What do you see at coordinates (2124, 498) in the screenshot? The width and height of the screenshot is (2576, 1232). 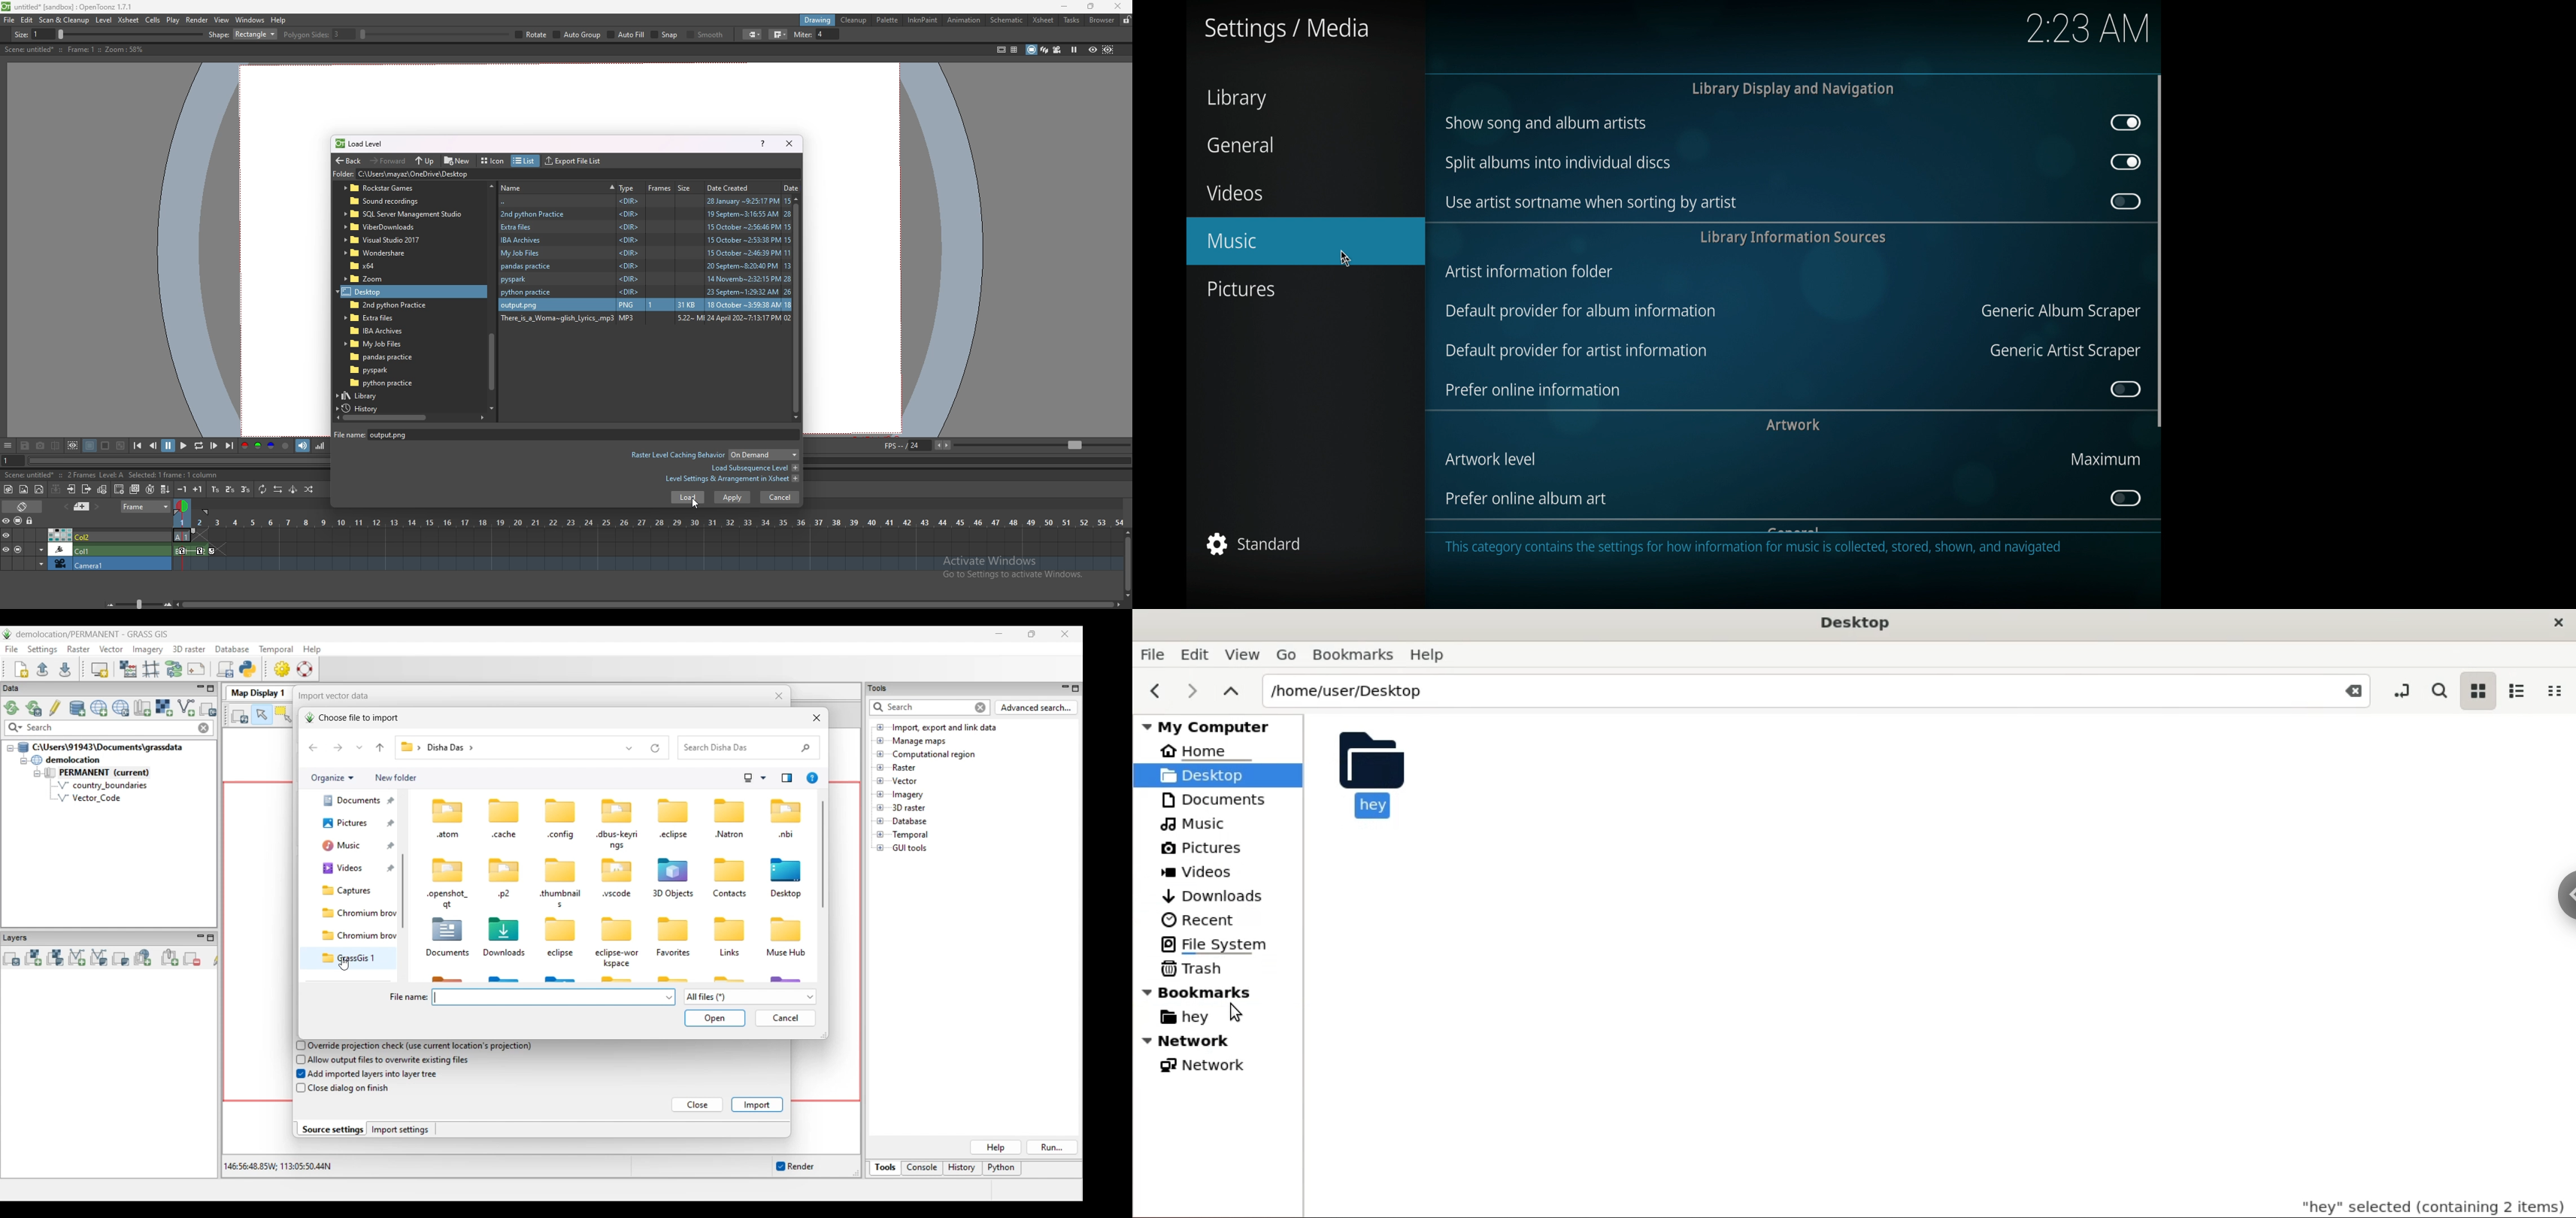 I see `toggle button` at bounding box center [2124, 498].